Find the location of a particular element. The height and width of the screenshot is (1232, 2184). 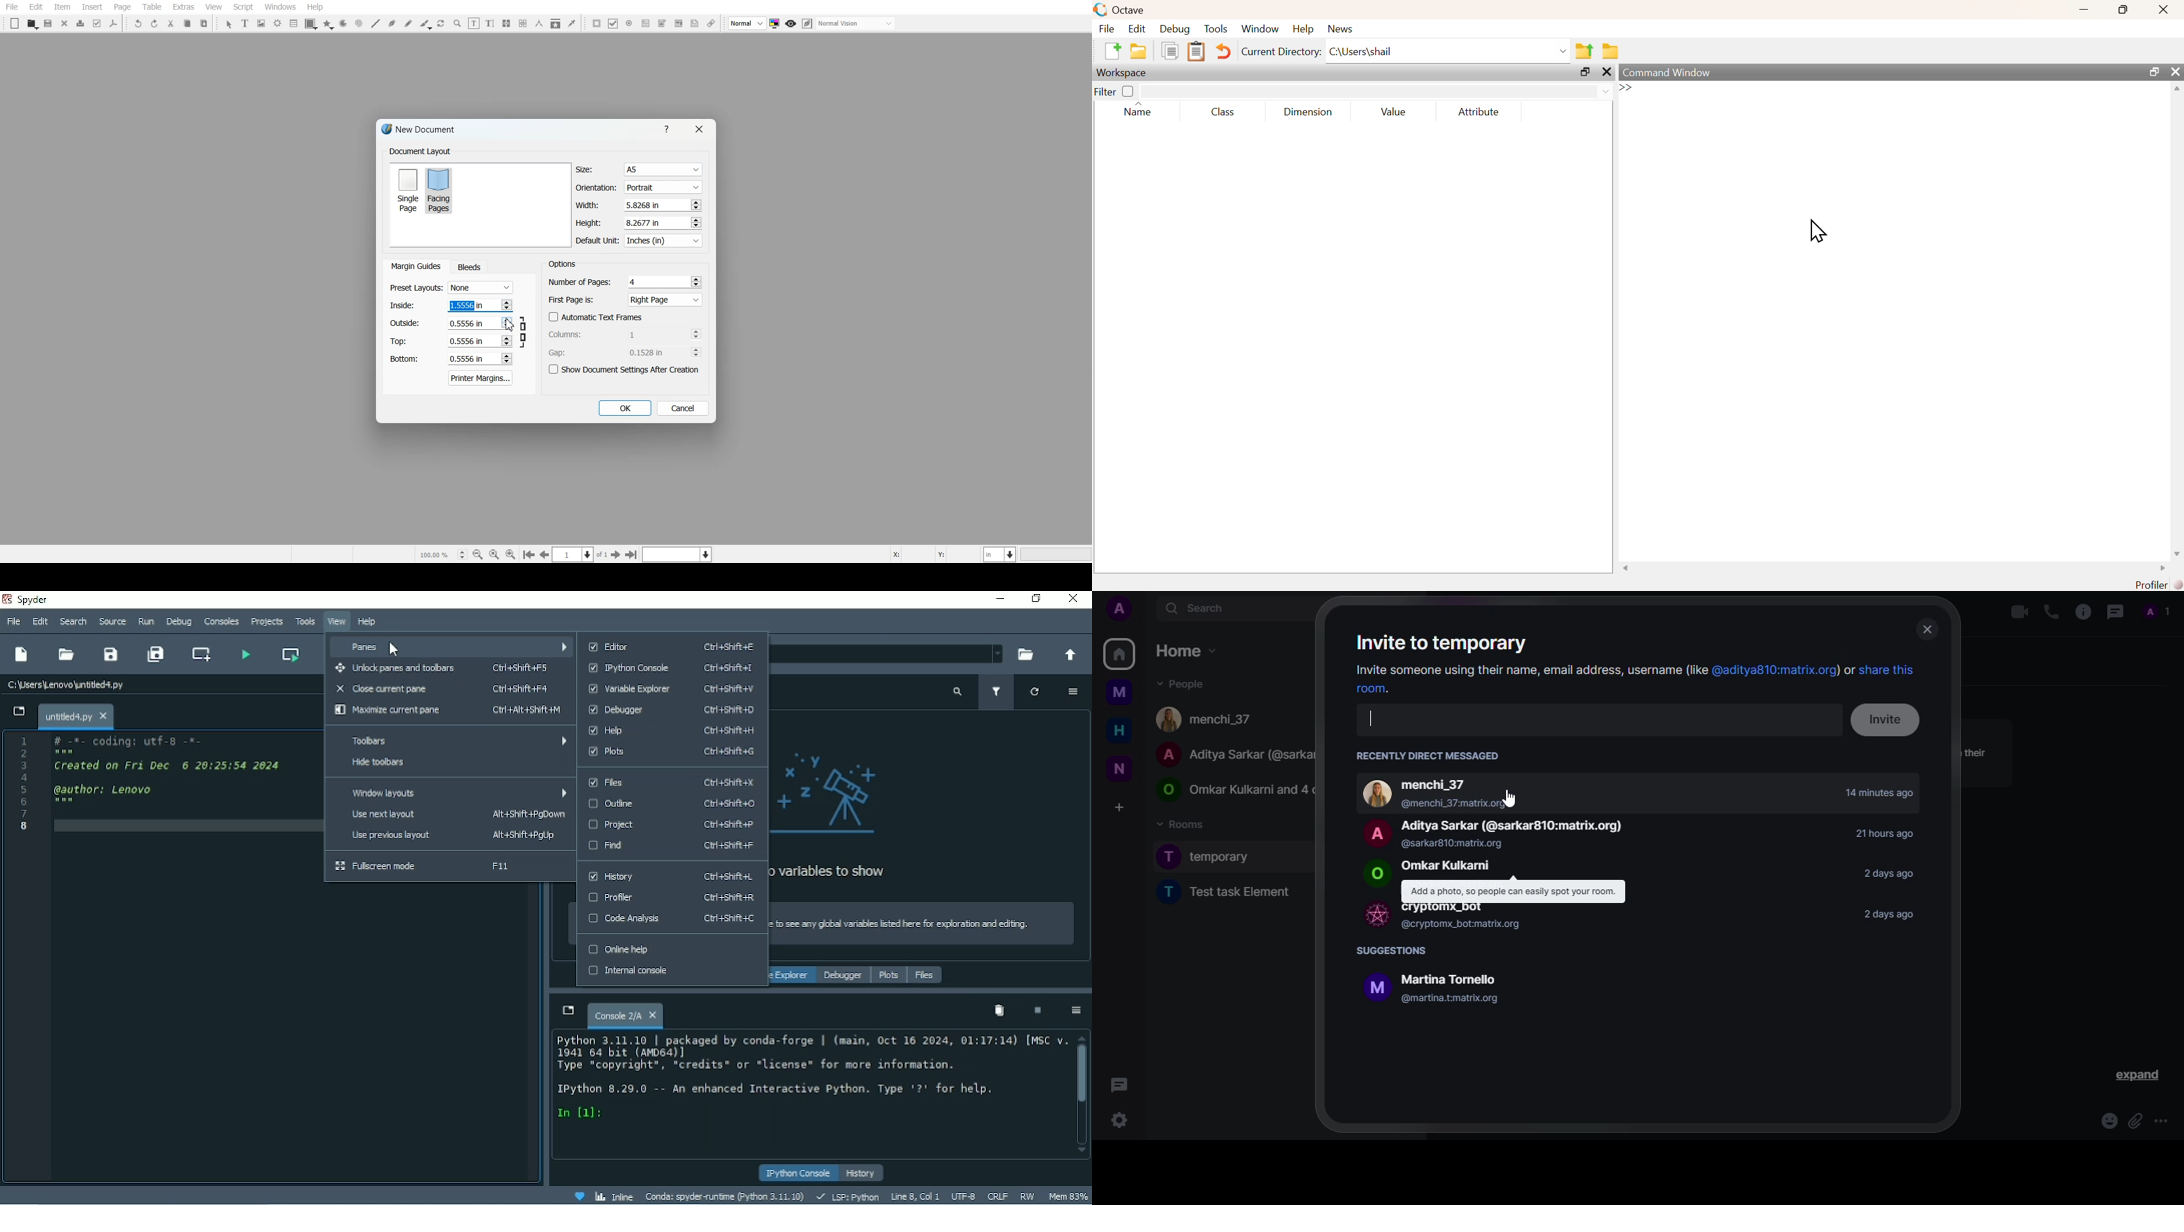

Change to parent directory is located at coordinates (1070, 655).